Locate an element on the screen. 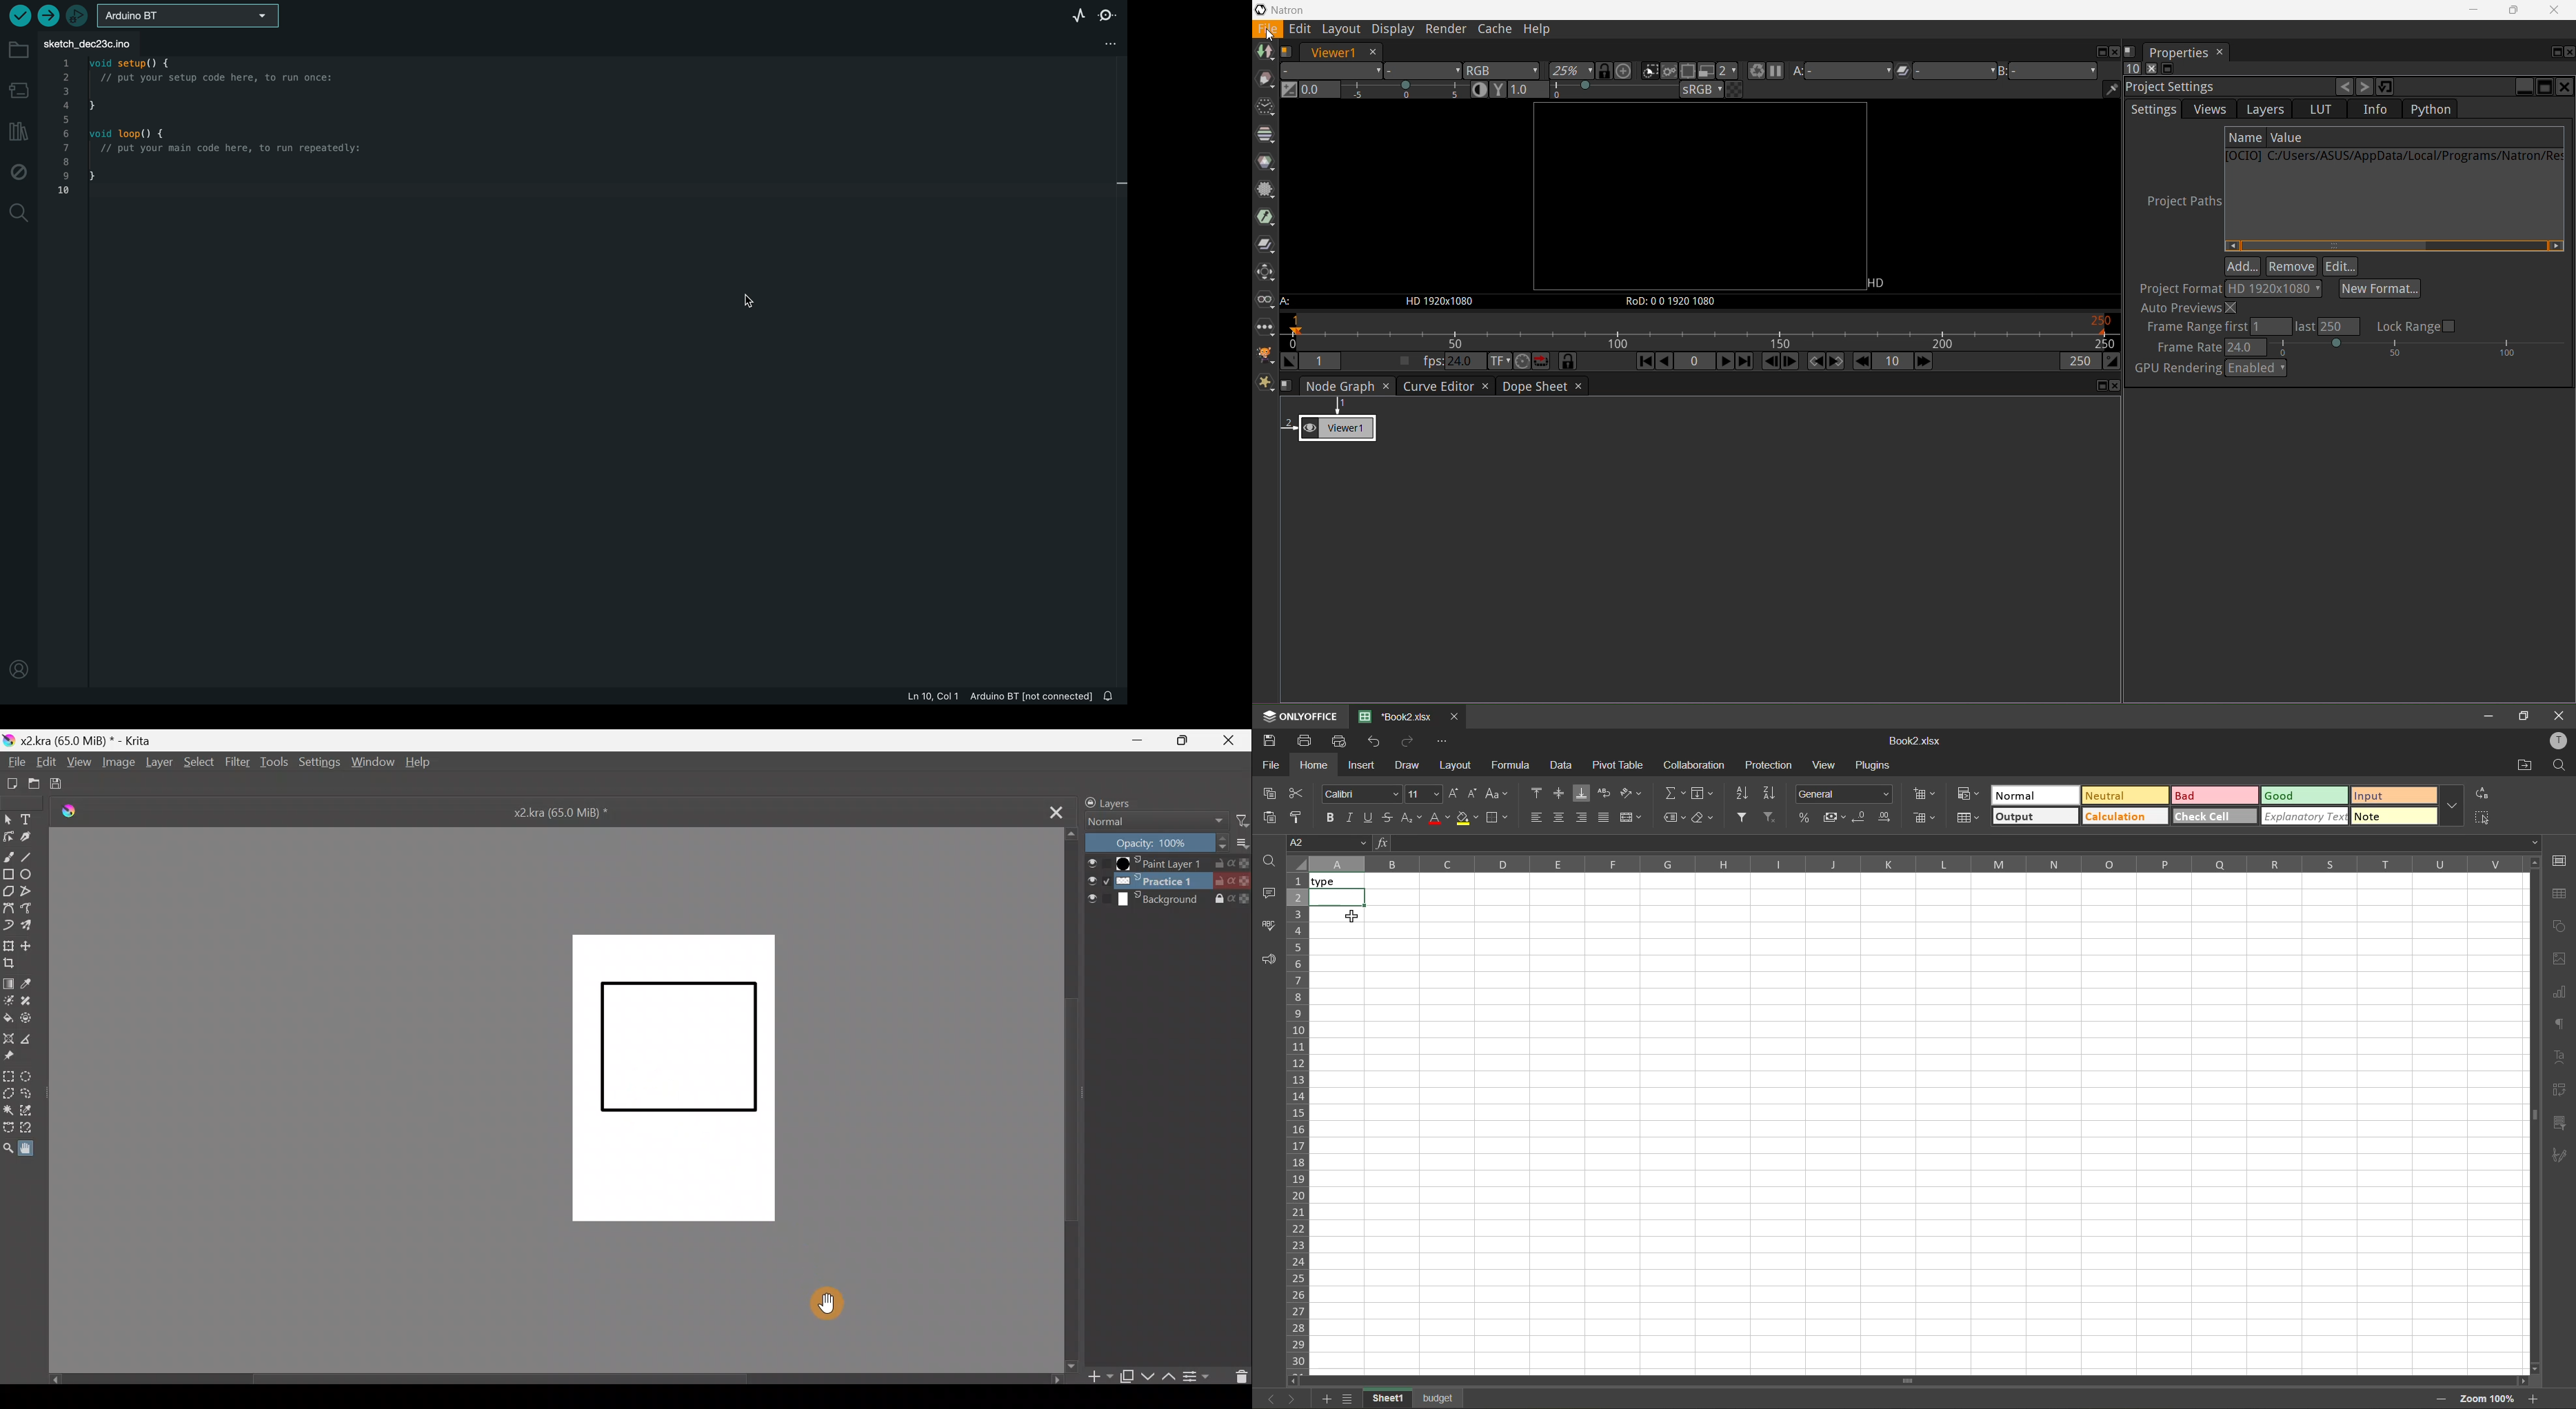  cell address changed is located at coordinates (1310, 842).